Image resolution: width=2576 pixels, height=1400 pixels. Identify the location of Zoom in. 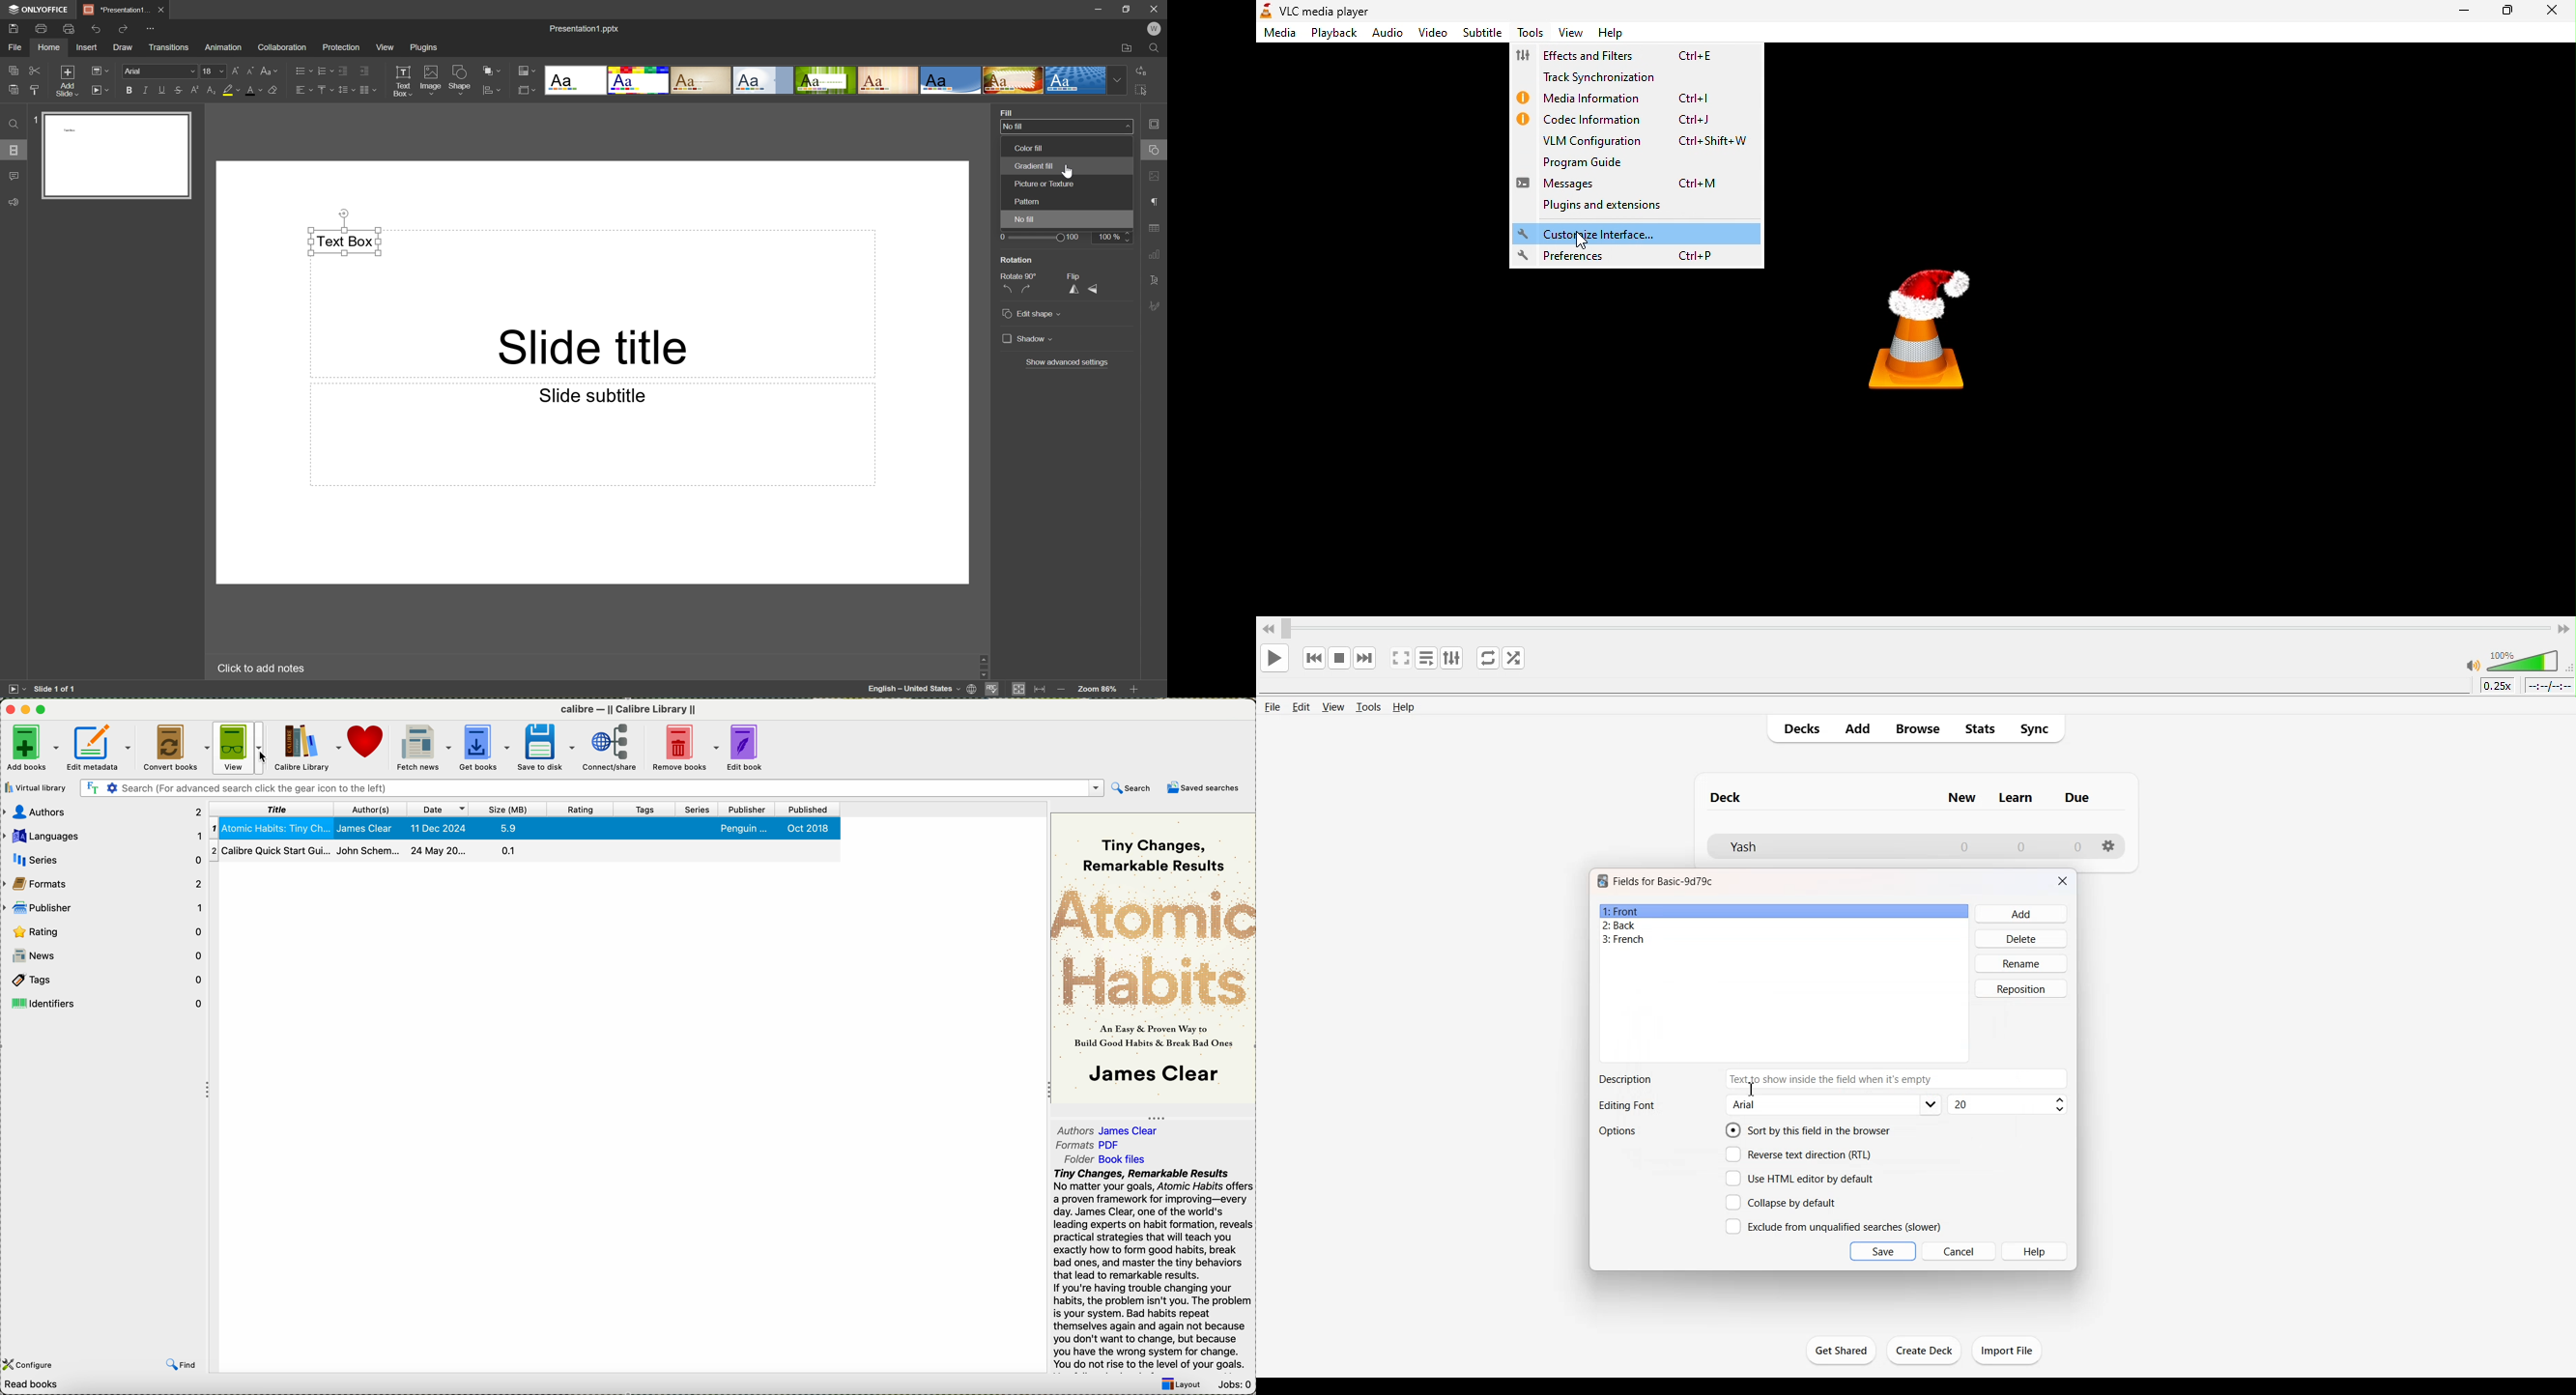
(1137, 690).